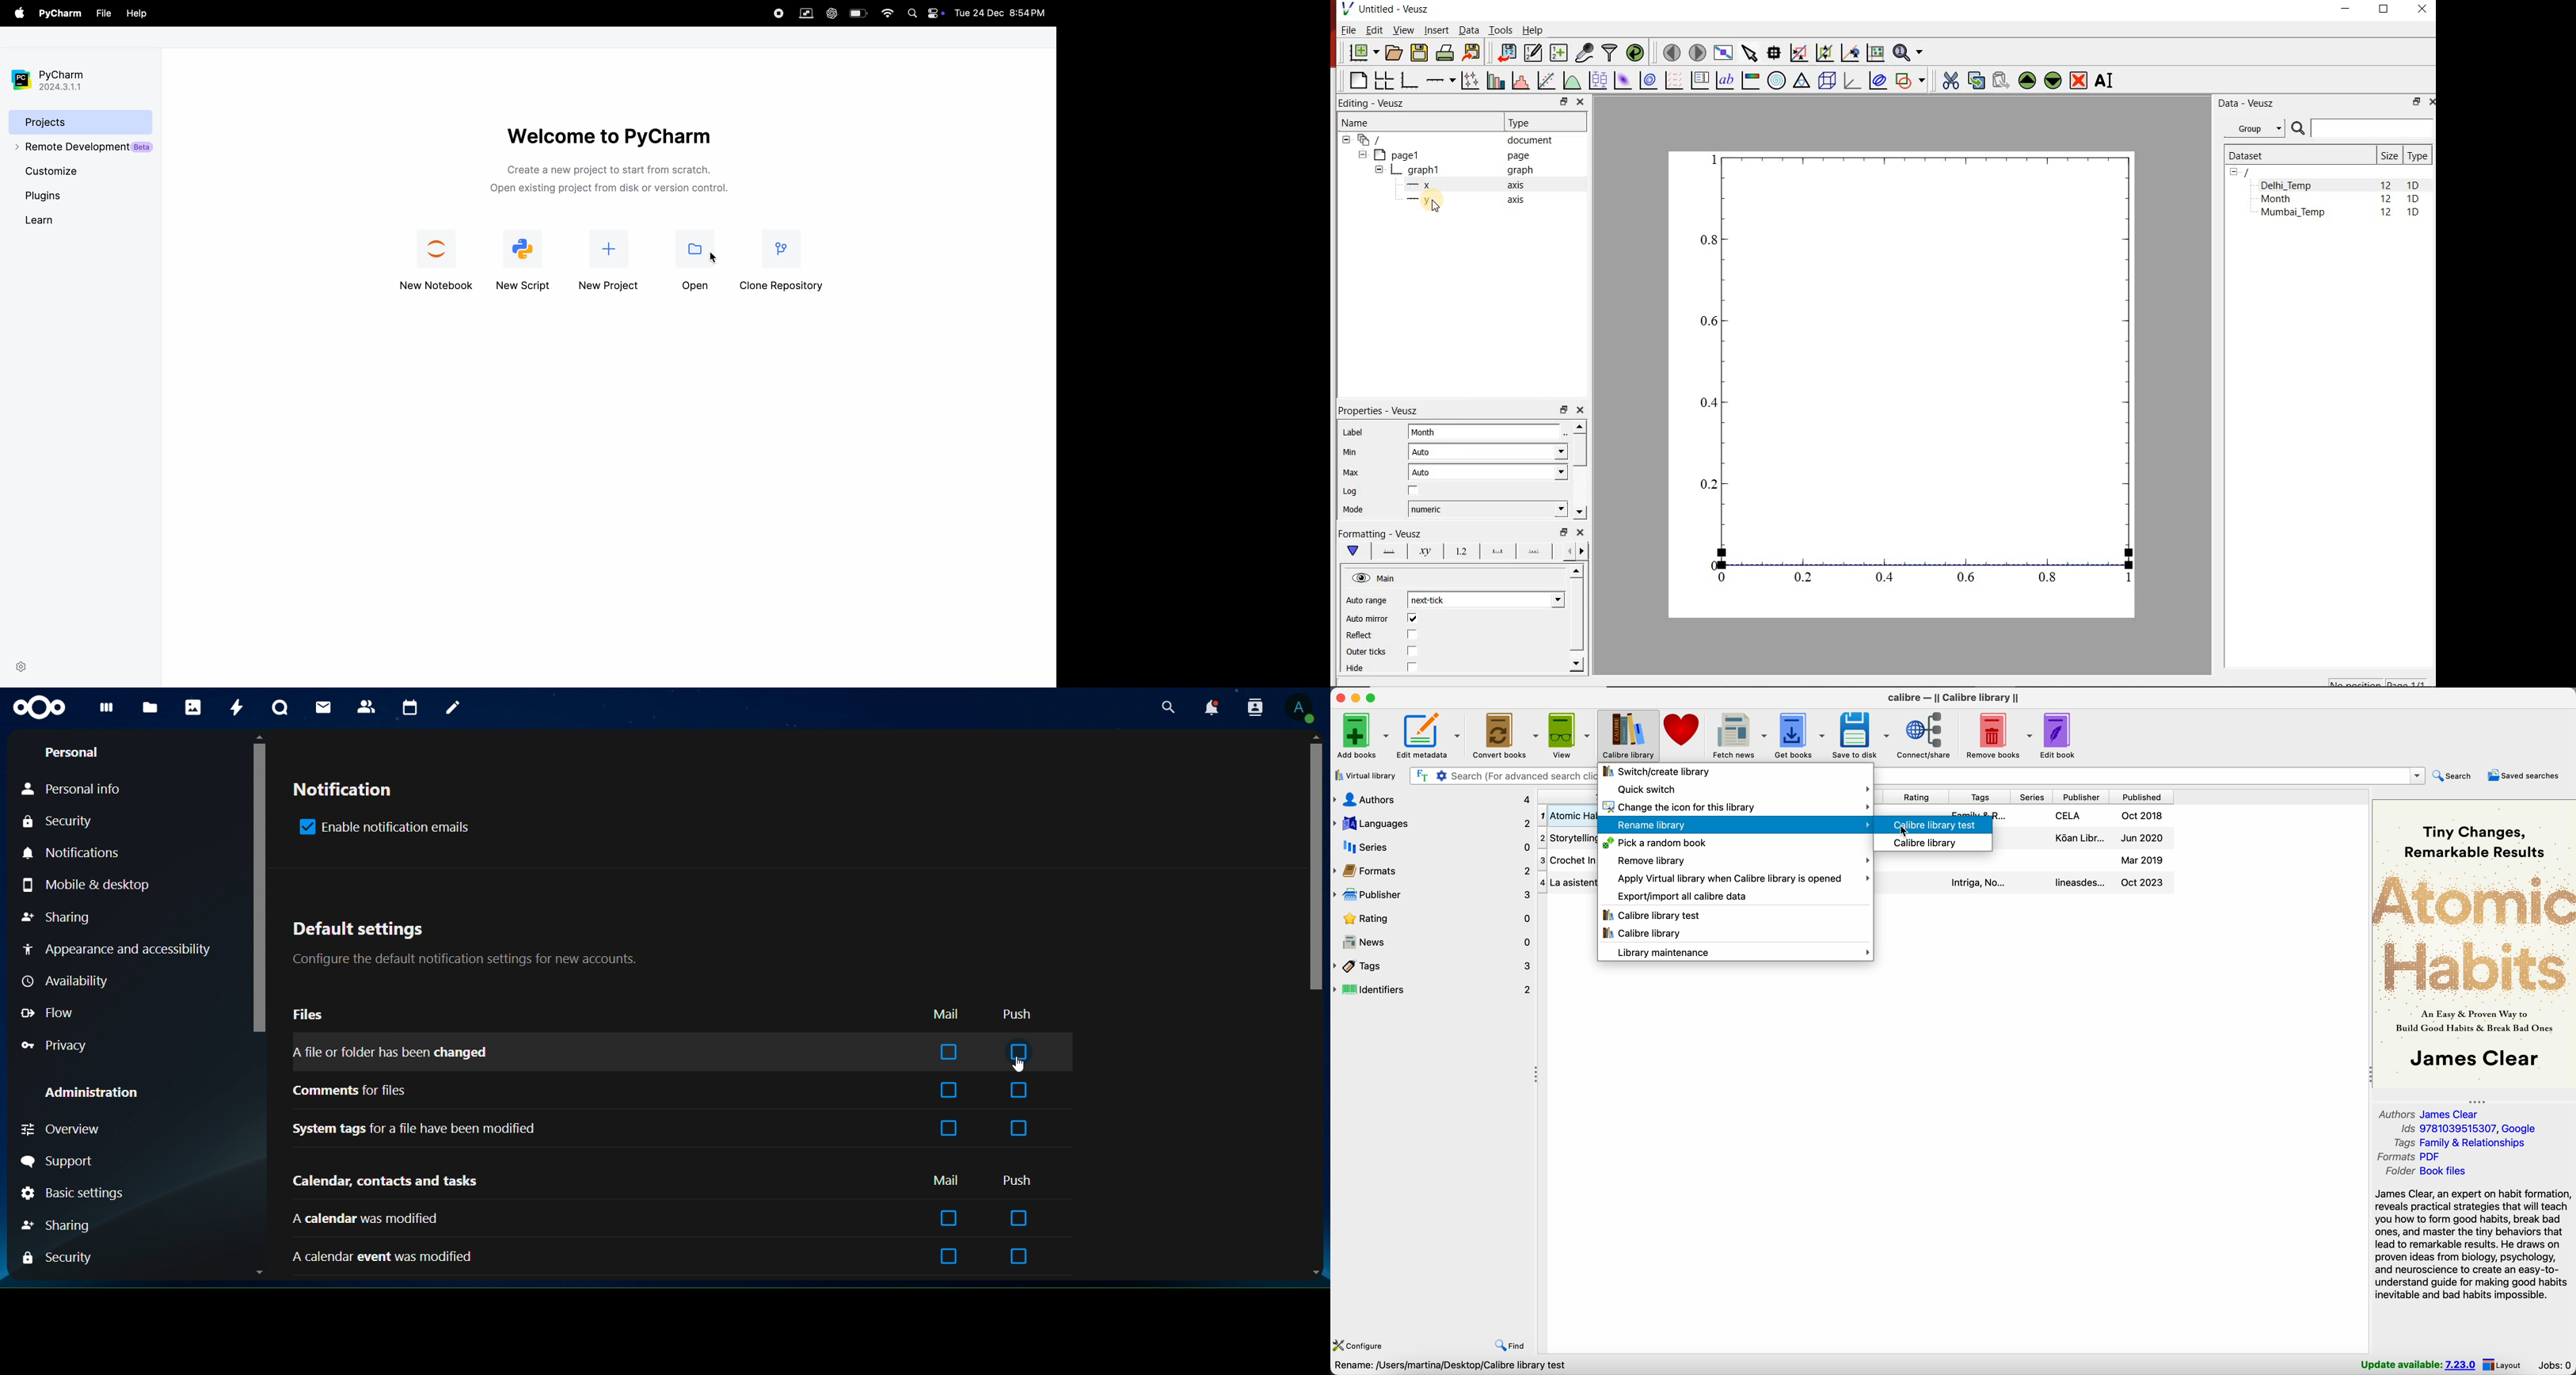 This screenshot has width=2576, height=1400. What do you see at coordinates (1018, 1218) in the screenshot?
I see `box` at bounding box center [1018, 1218].